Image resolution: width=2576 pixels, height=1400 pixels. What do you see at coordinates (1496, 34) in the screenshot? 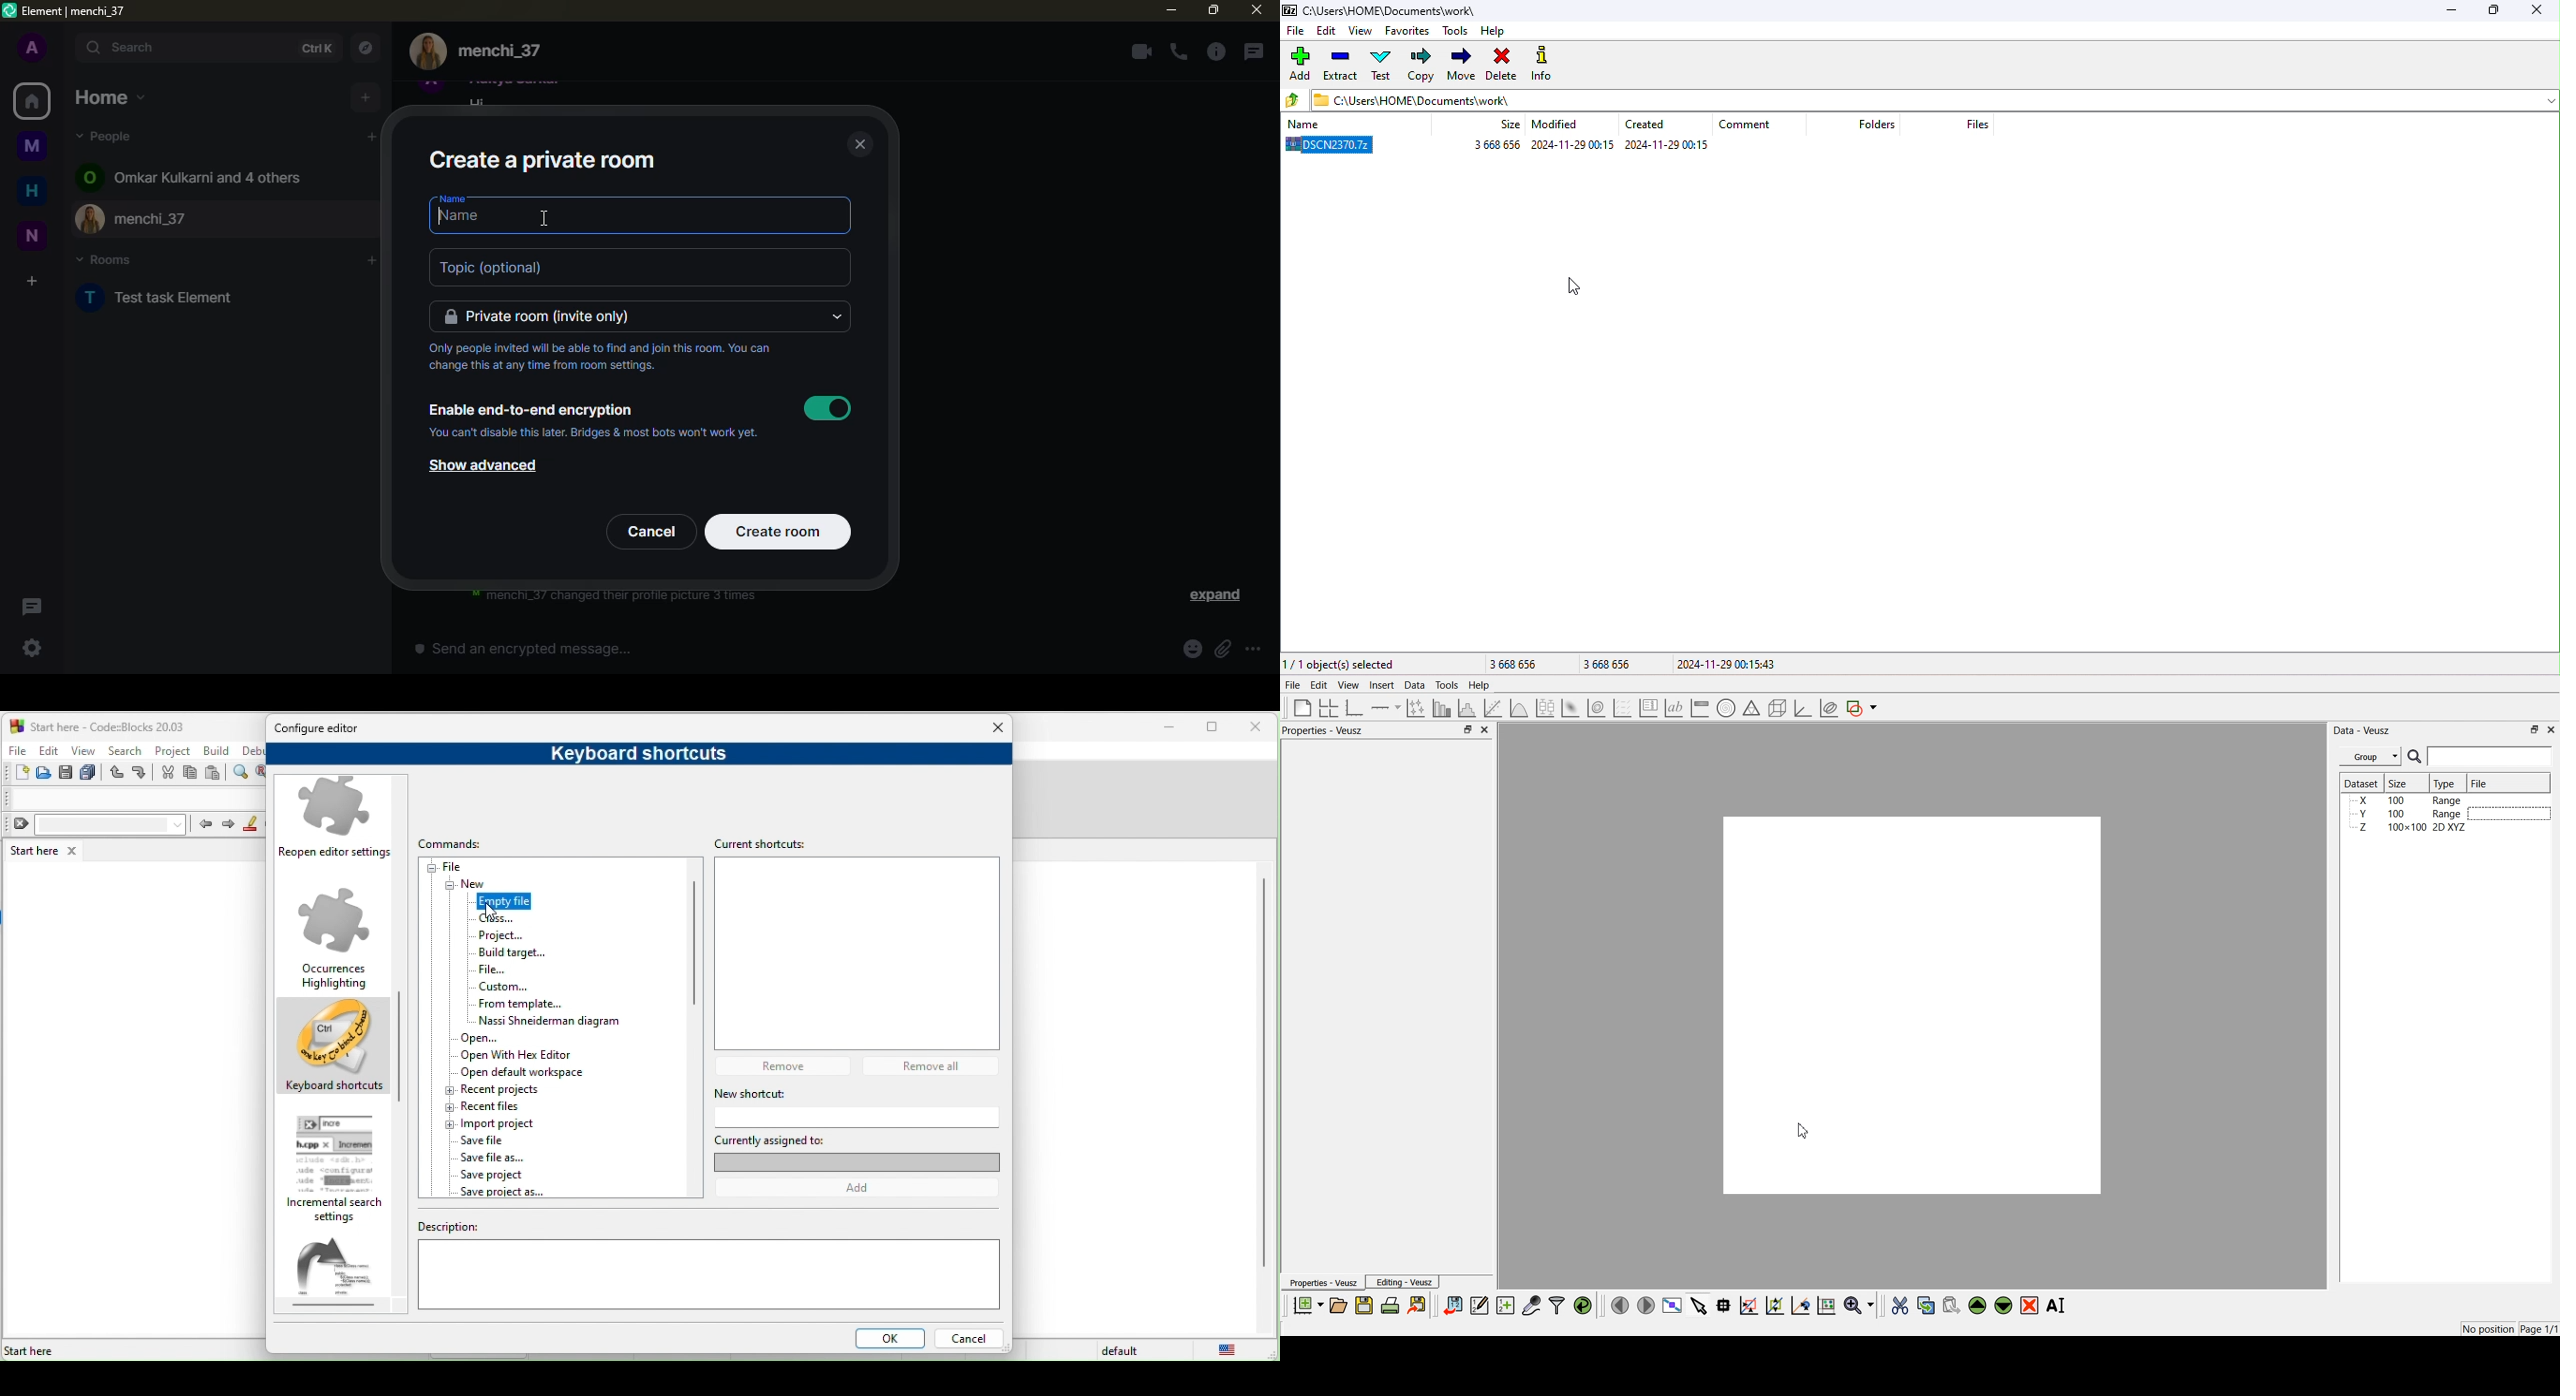
I see `help` at bounding box center [1496, 34].